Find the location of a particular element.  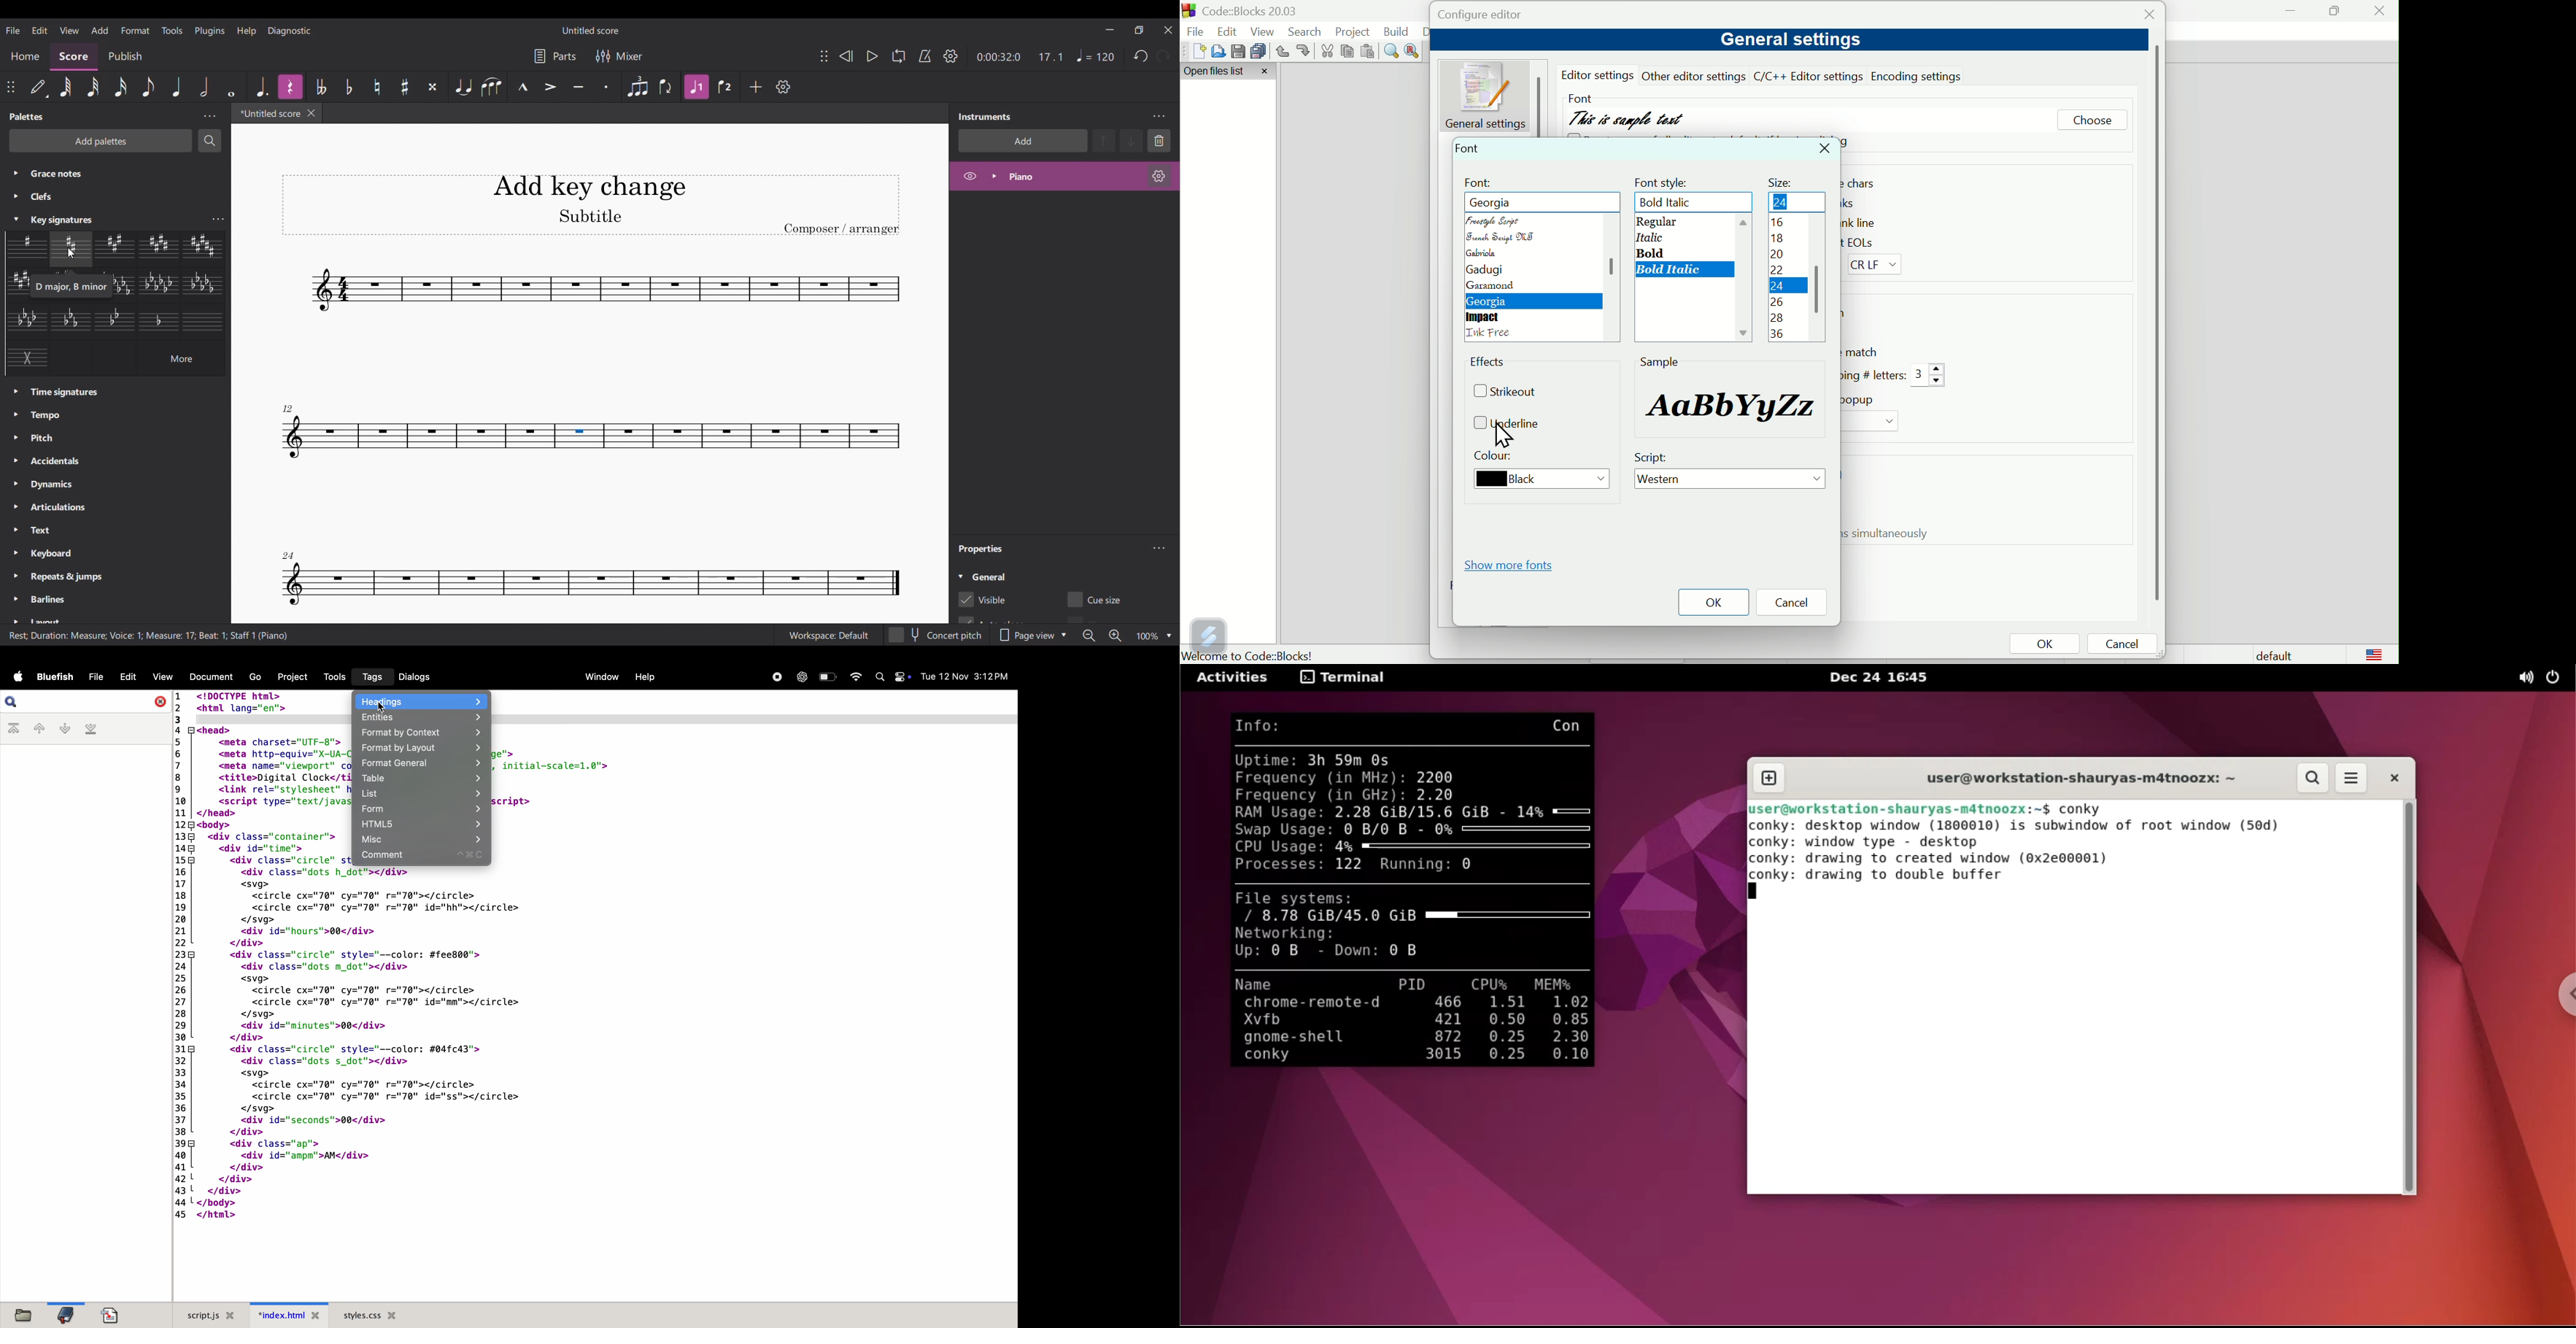

Eighth note is located at coordinates (148, 87).